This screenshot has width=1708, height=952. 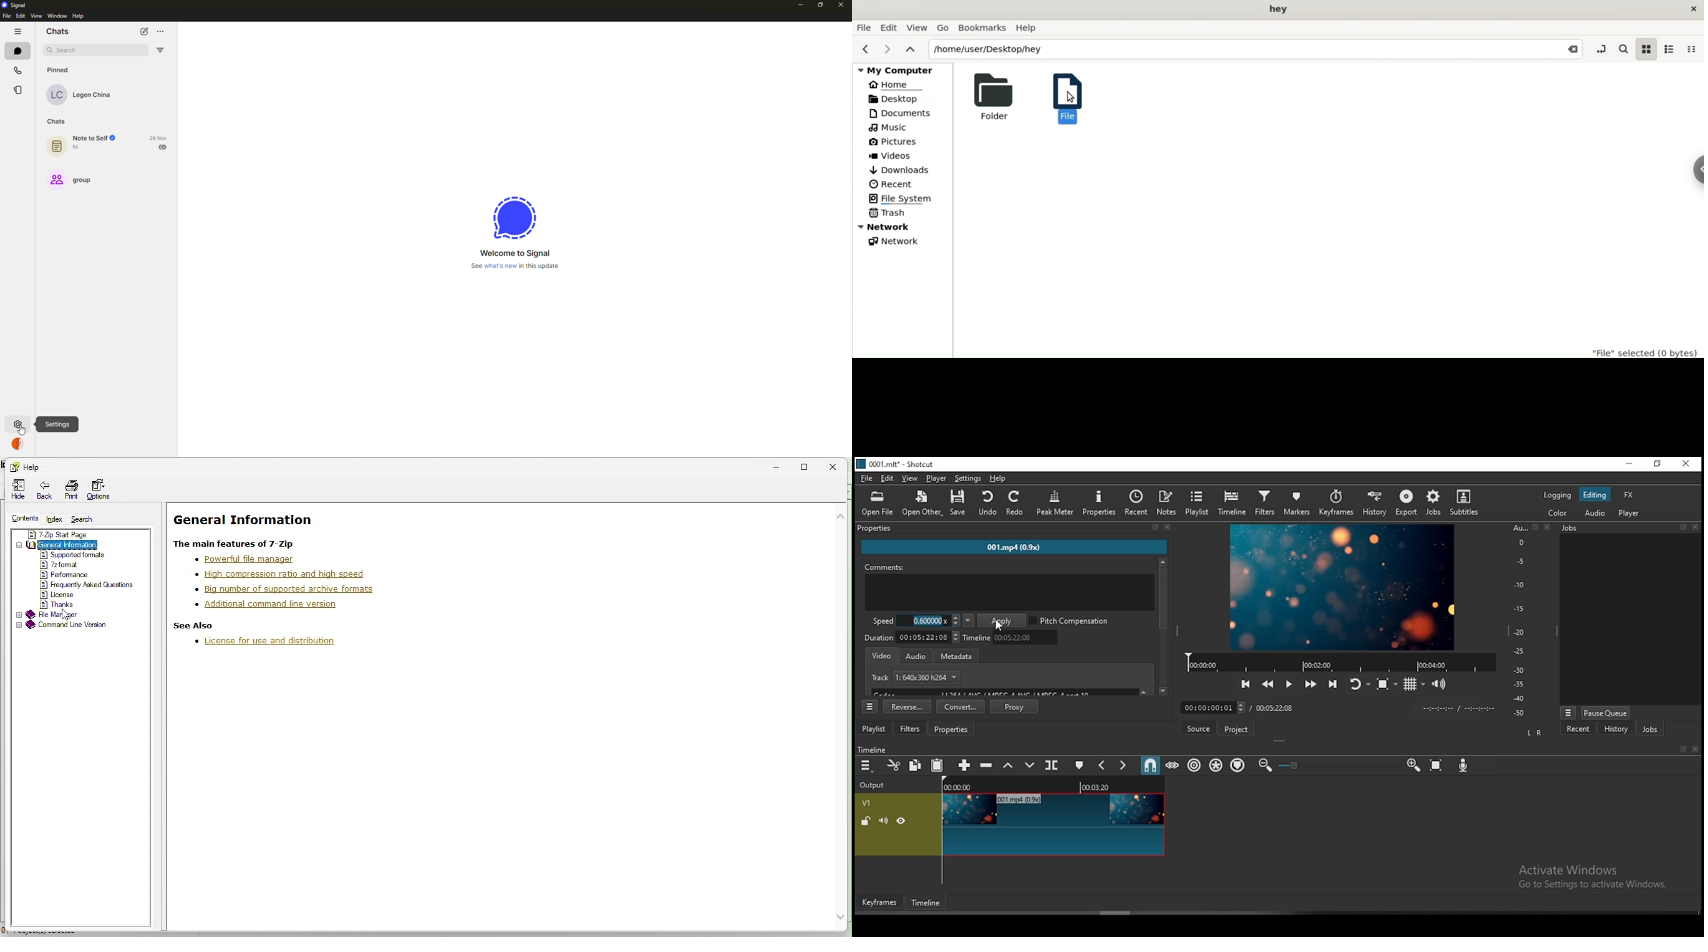 What do you see at coordinates (17, 490) in the screenshot?
I see `hide` at bounding box center [17, 490].